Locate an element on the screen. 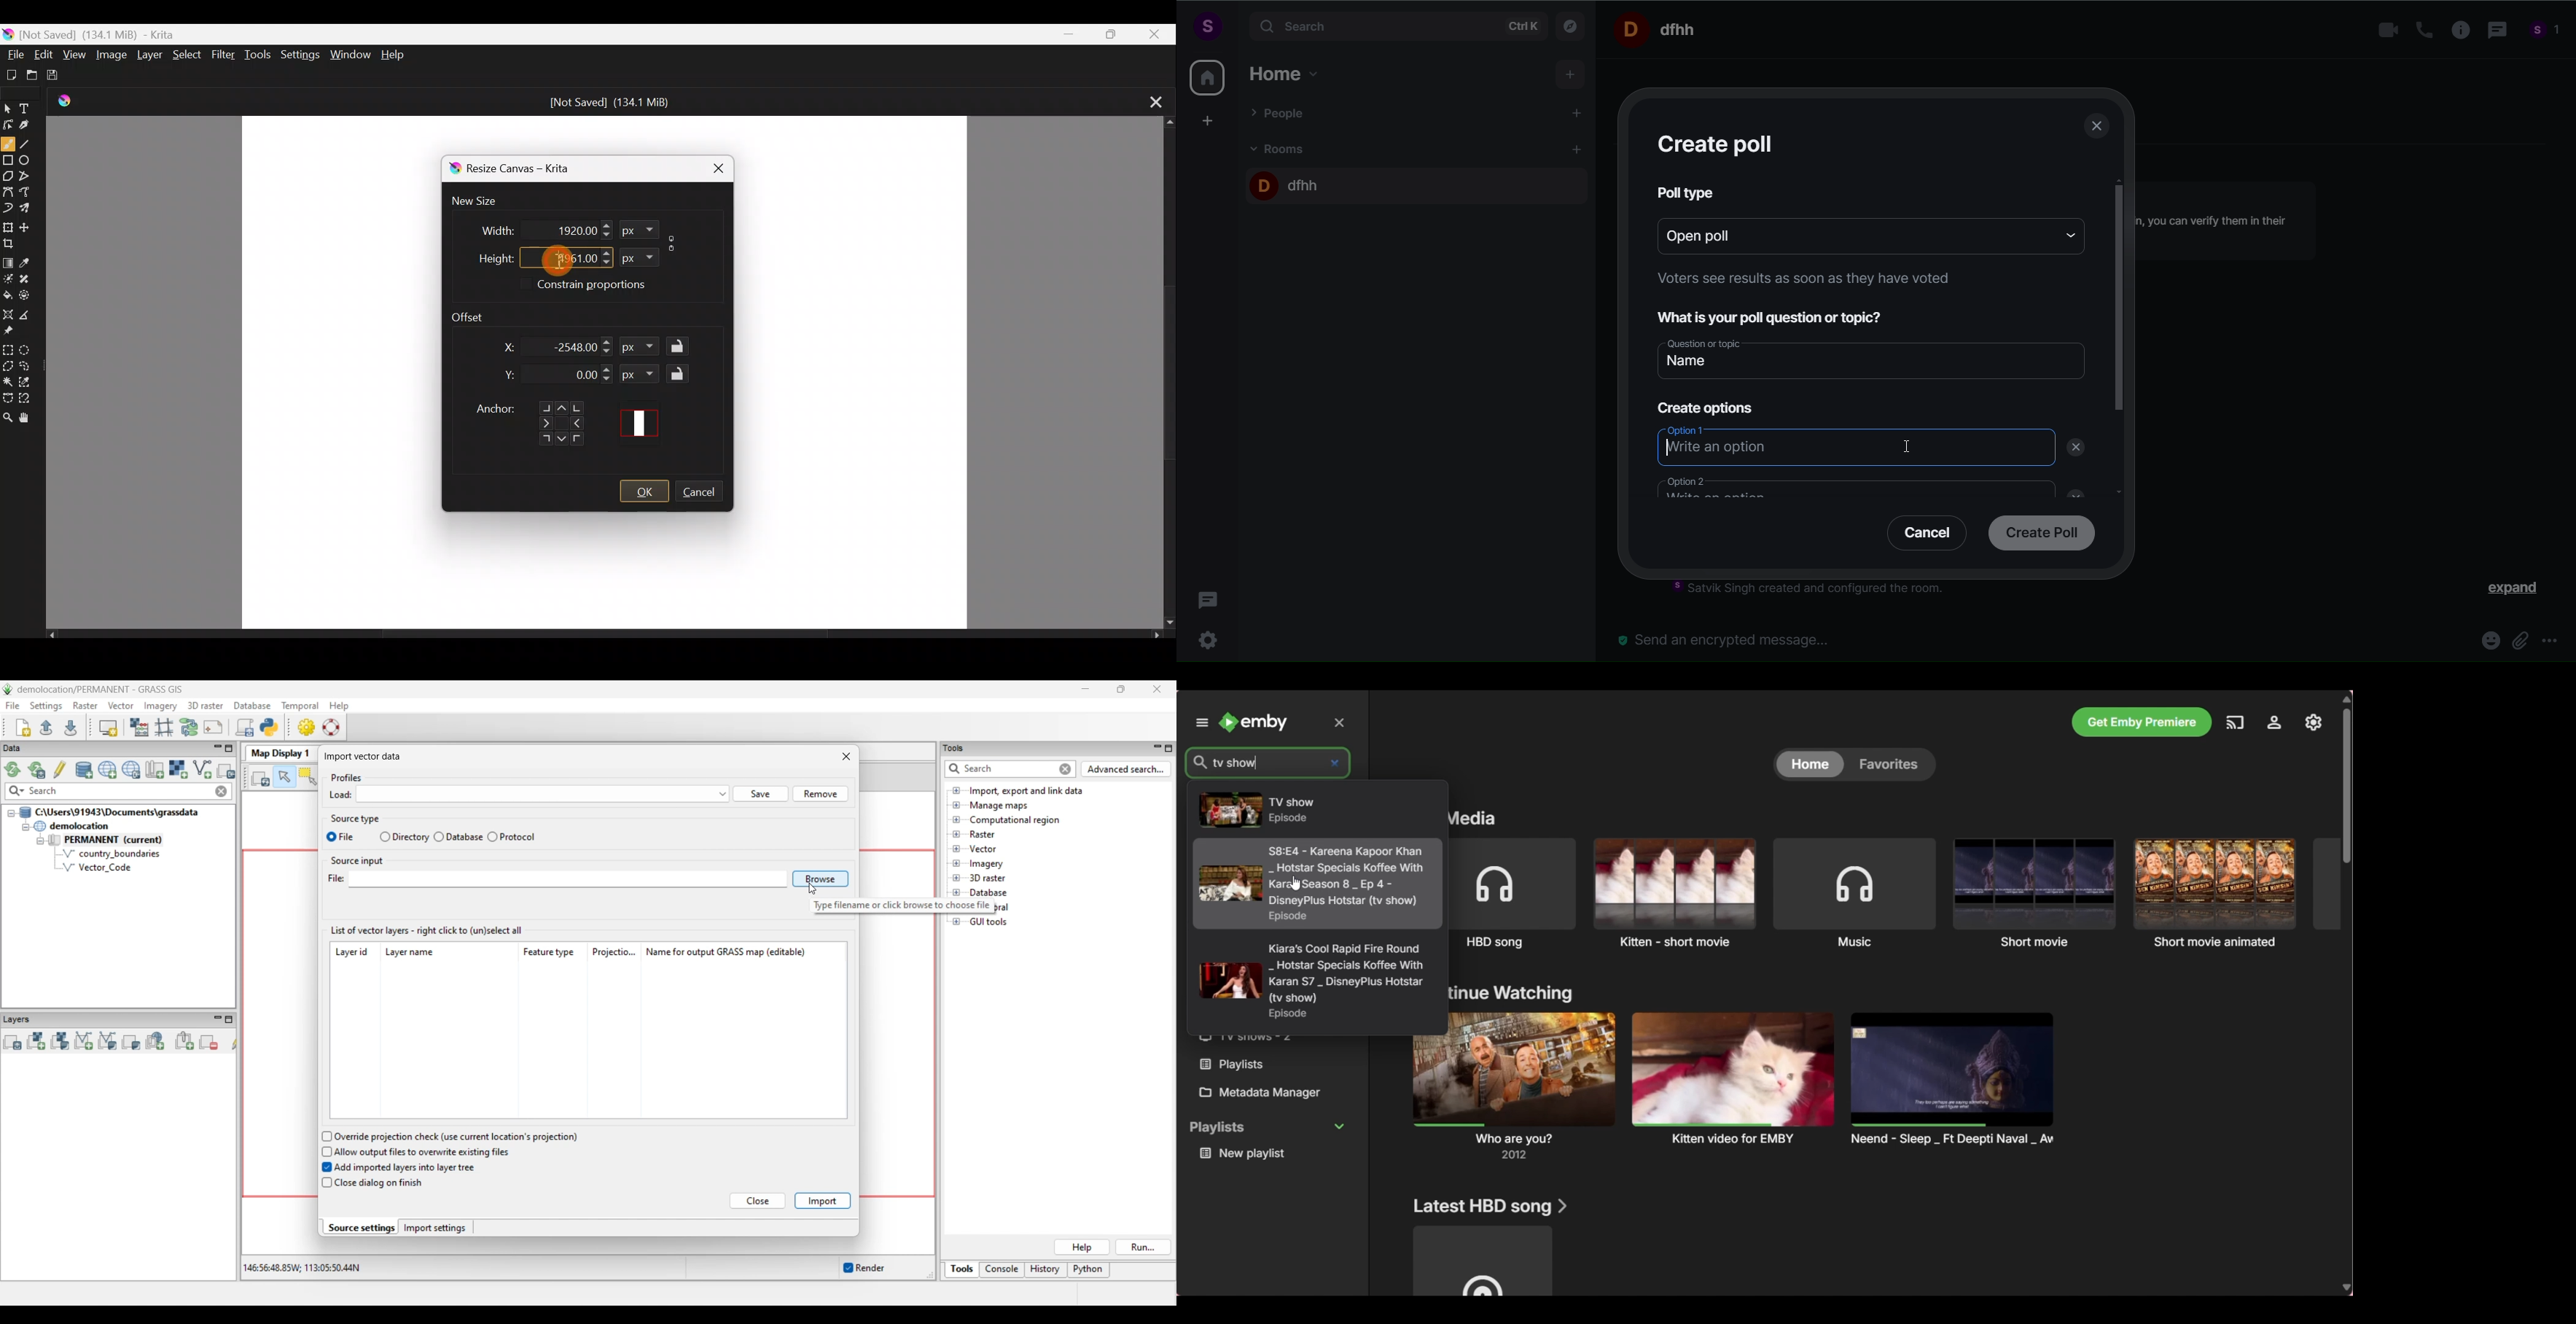  Increase width is located at coordinates (606, 224).